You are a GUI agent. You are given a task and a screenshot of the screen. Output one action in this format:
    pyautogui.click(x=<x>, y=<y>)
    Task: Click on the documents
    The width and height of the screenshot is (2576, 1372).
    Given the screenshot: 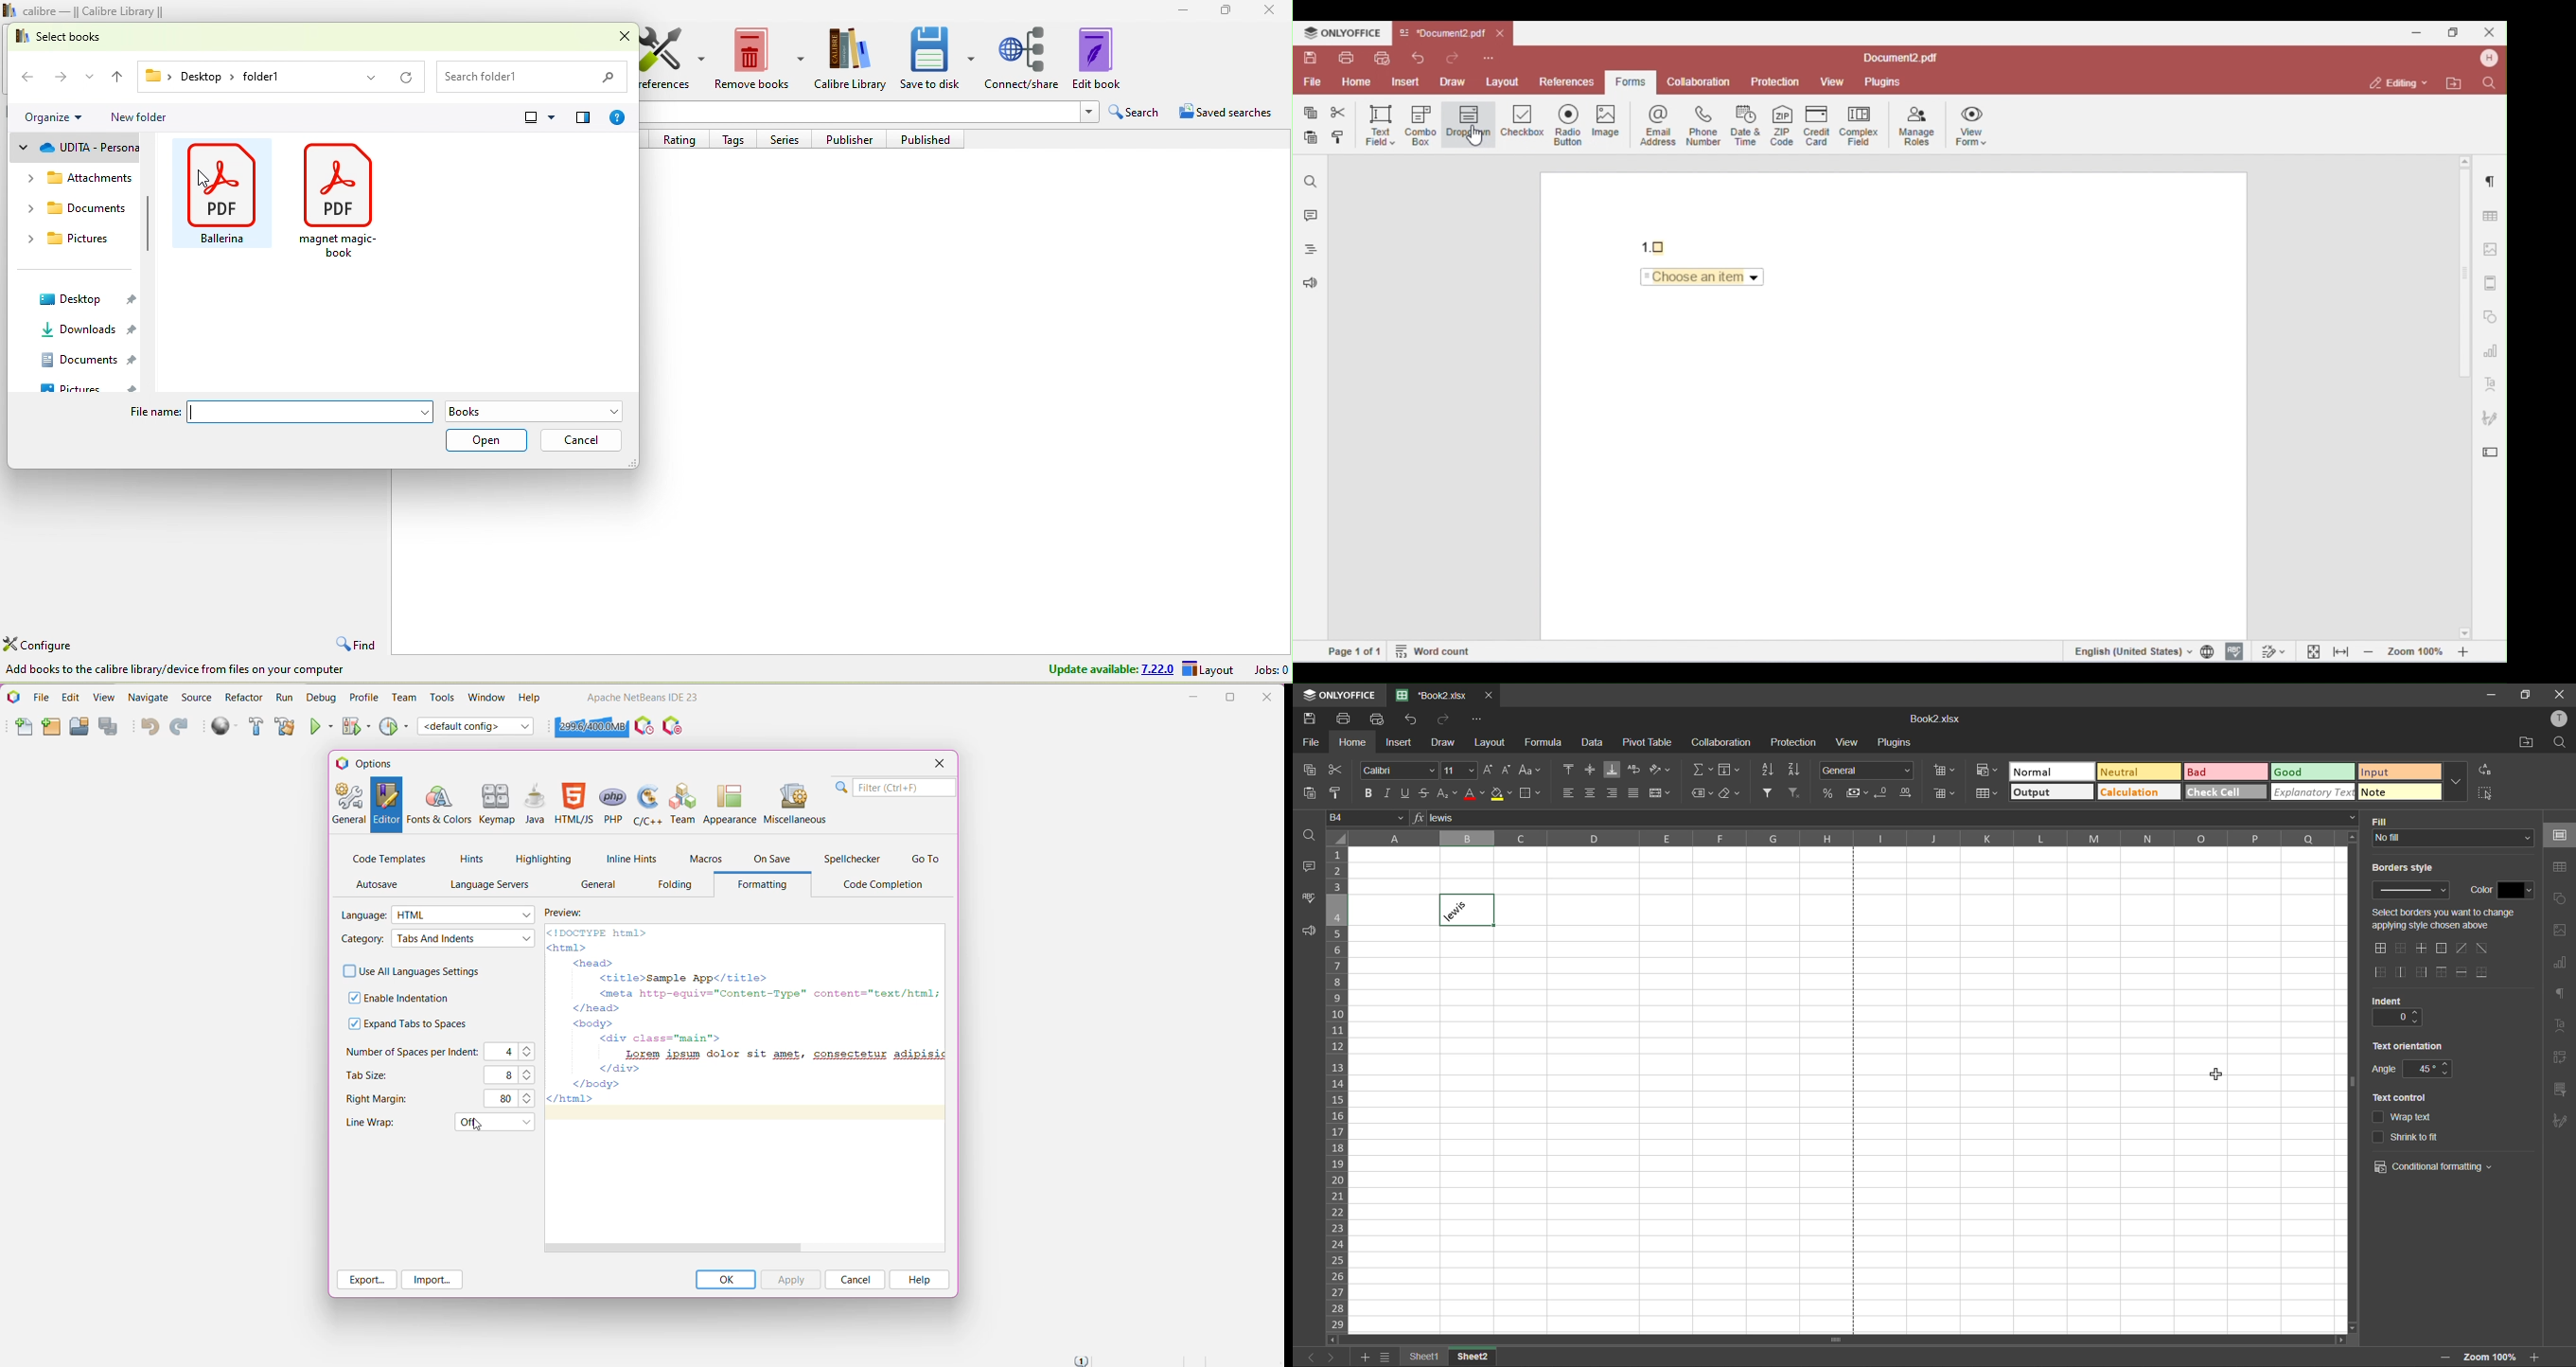 What is the action you would take?
    pyautogui.click(x=80, y=206)
    